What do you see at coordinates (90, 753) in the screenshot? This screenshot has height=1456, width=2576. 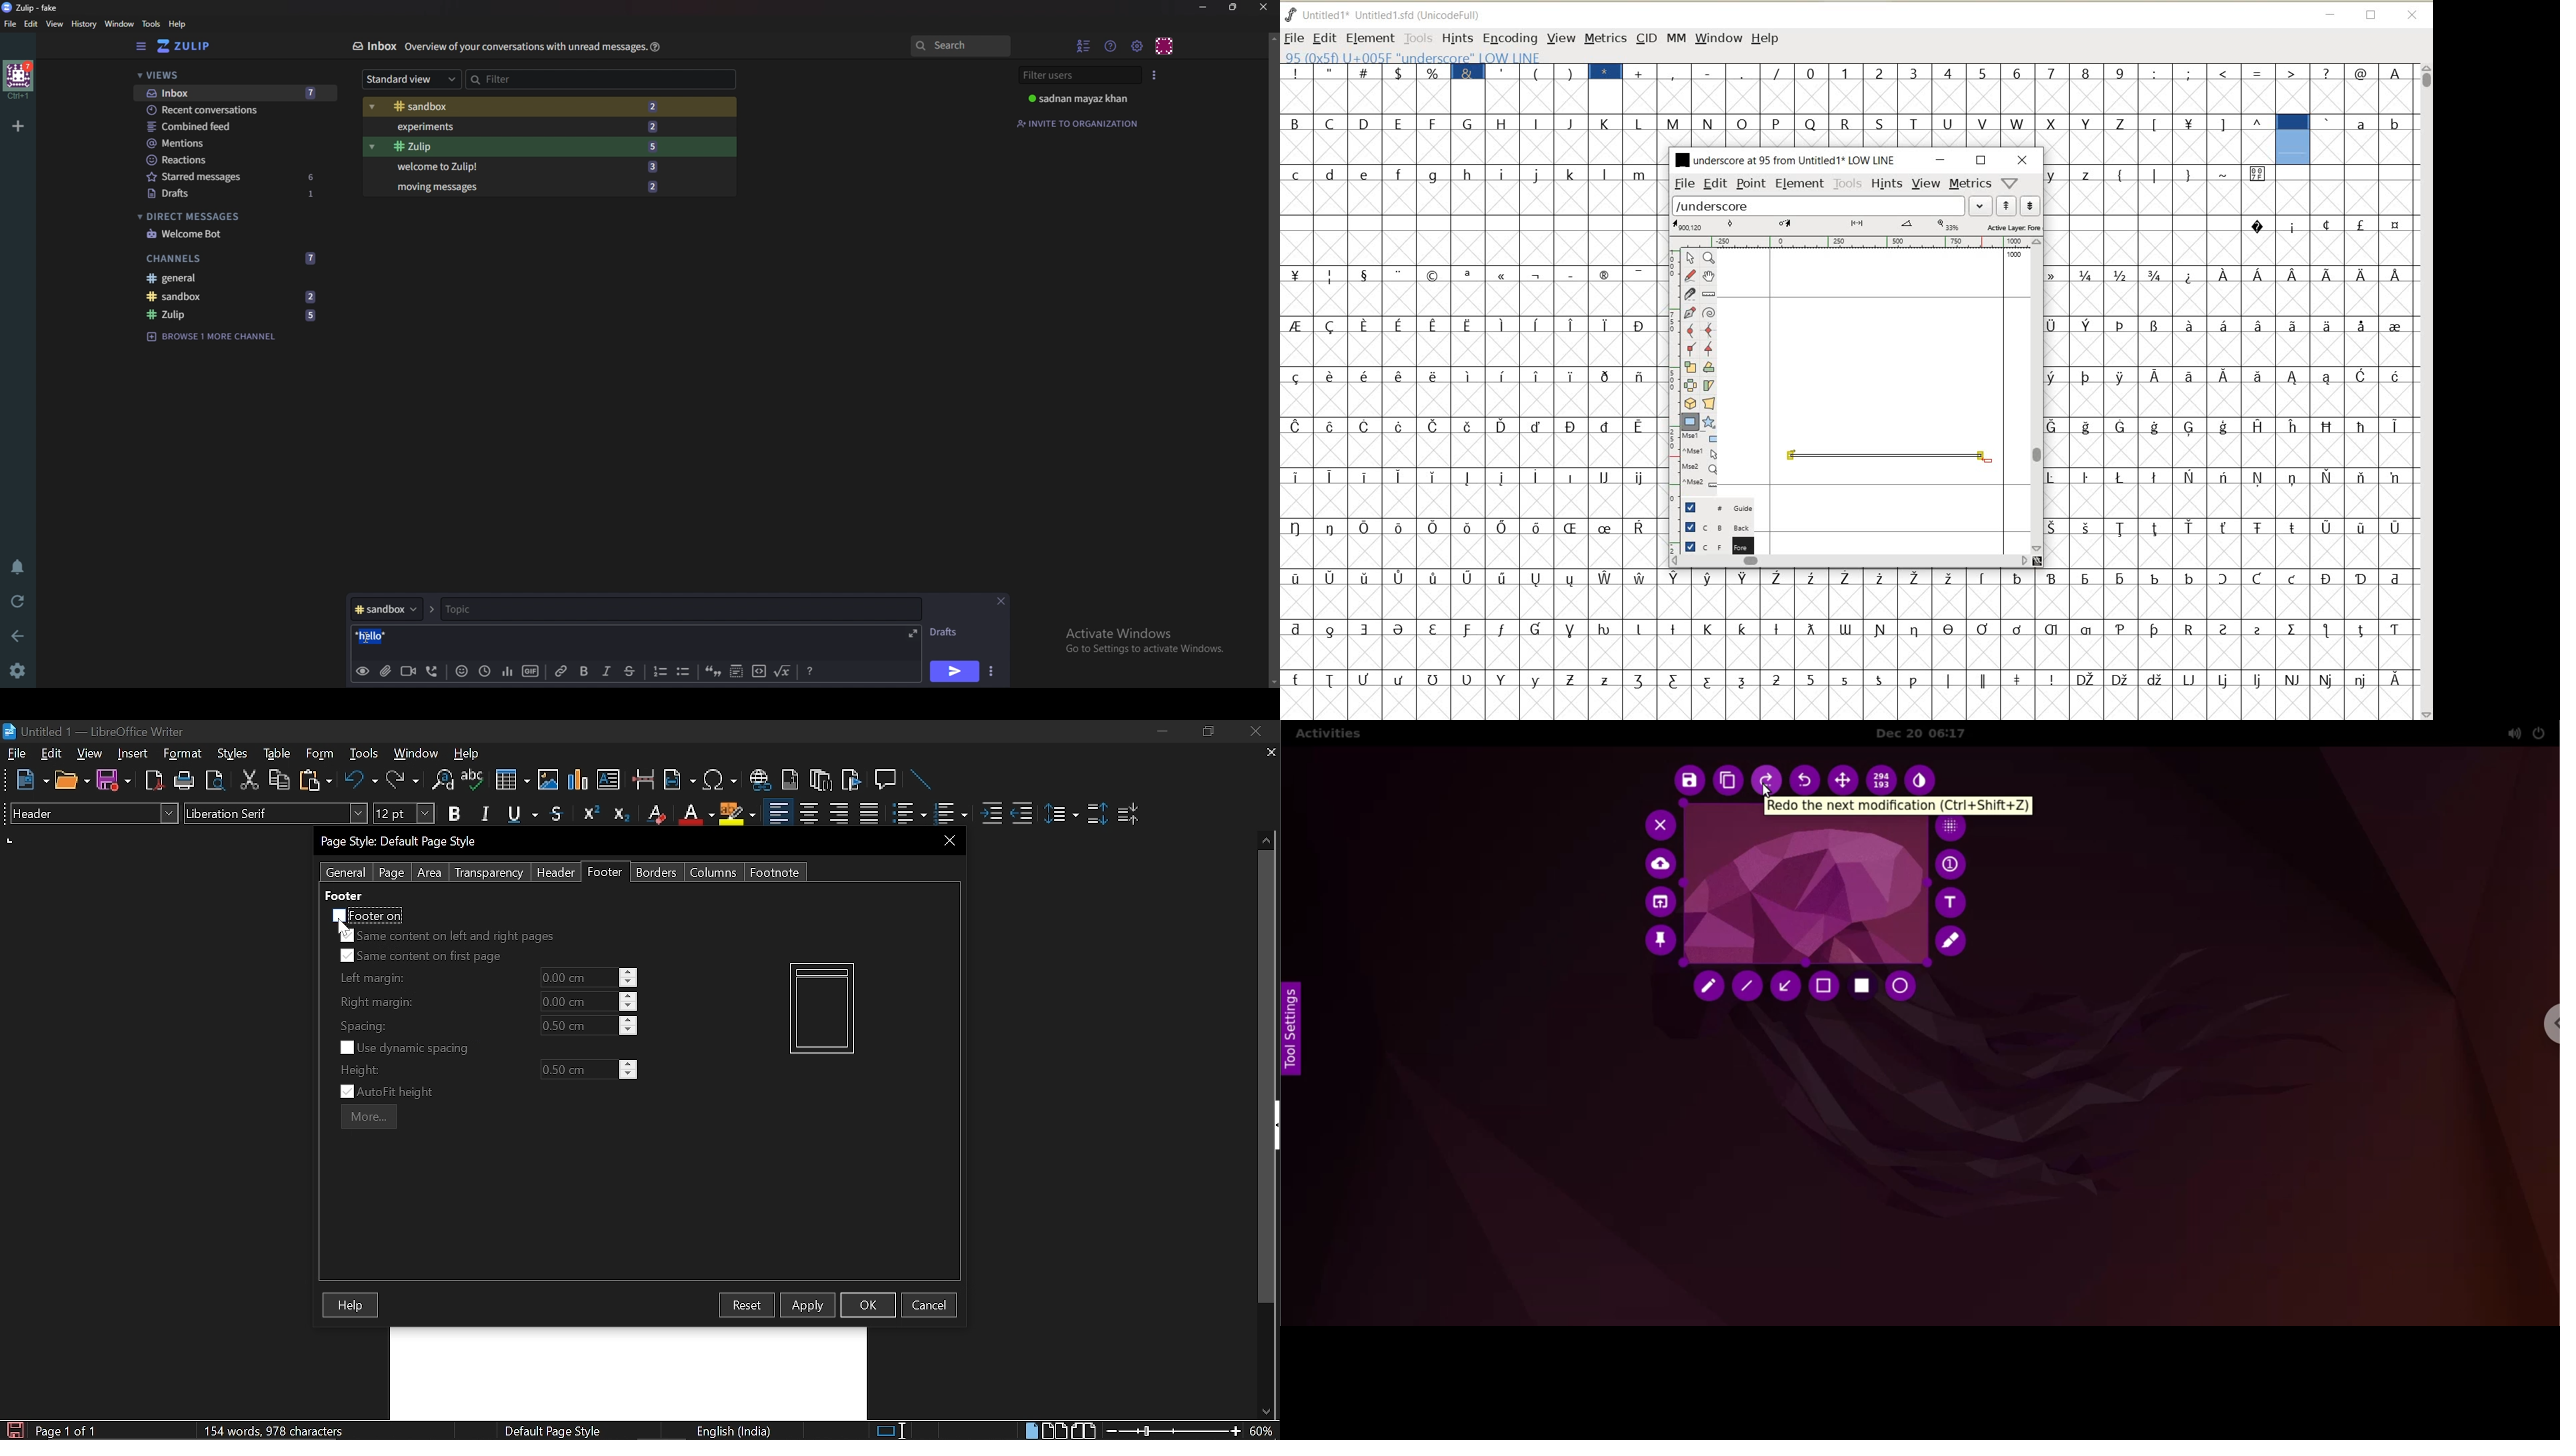 I see `view` at bounding box center [90, 753].